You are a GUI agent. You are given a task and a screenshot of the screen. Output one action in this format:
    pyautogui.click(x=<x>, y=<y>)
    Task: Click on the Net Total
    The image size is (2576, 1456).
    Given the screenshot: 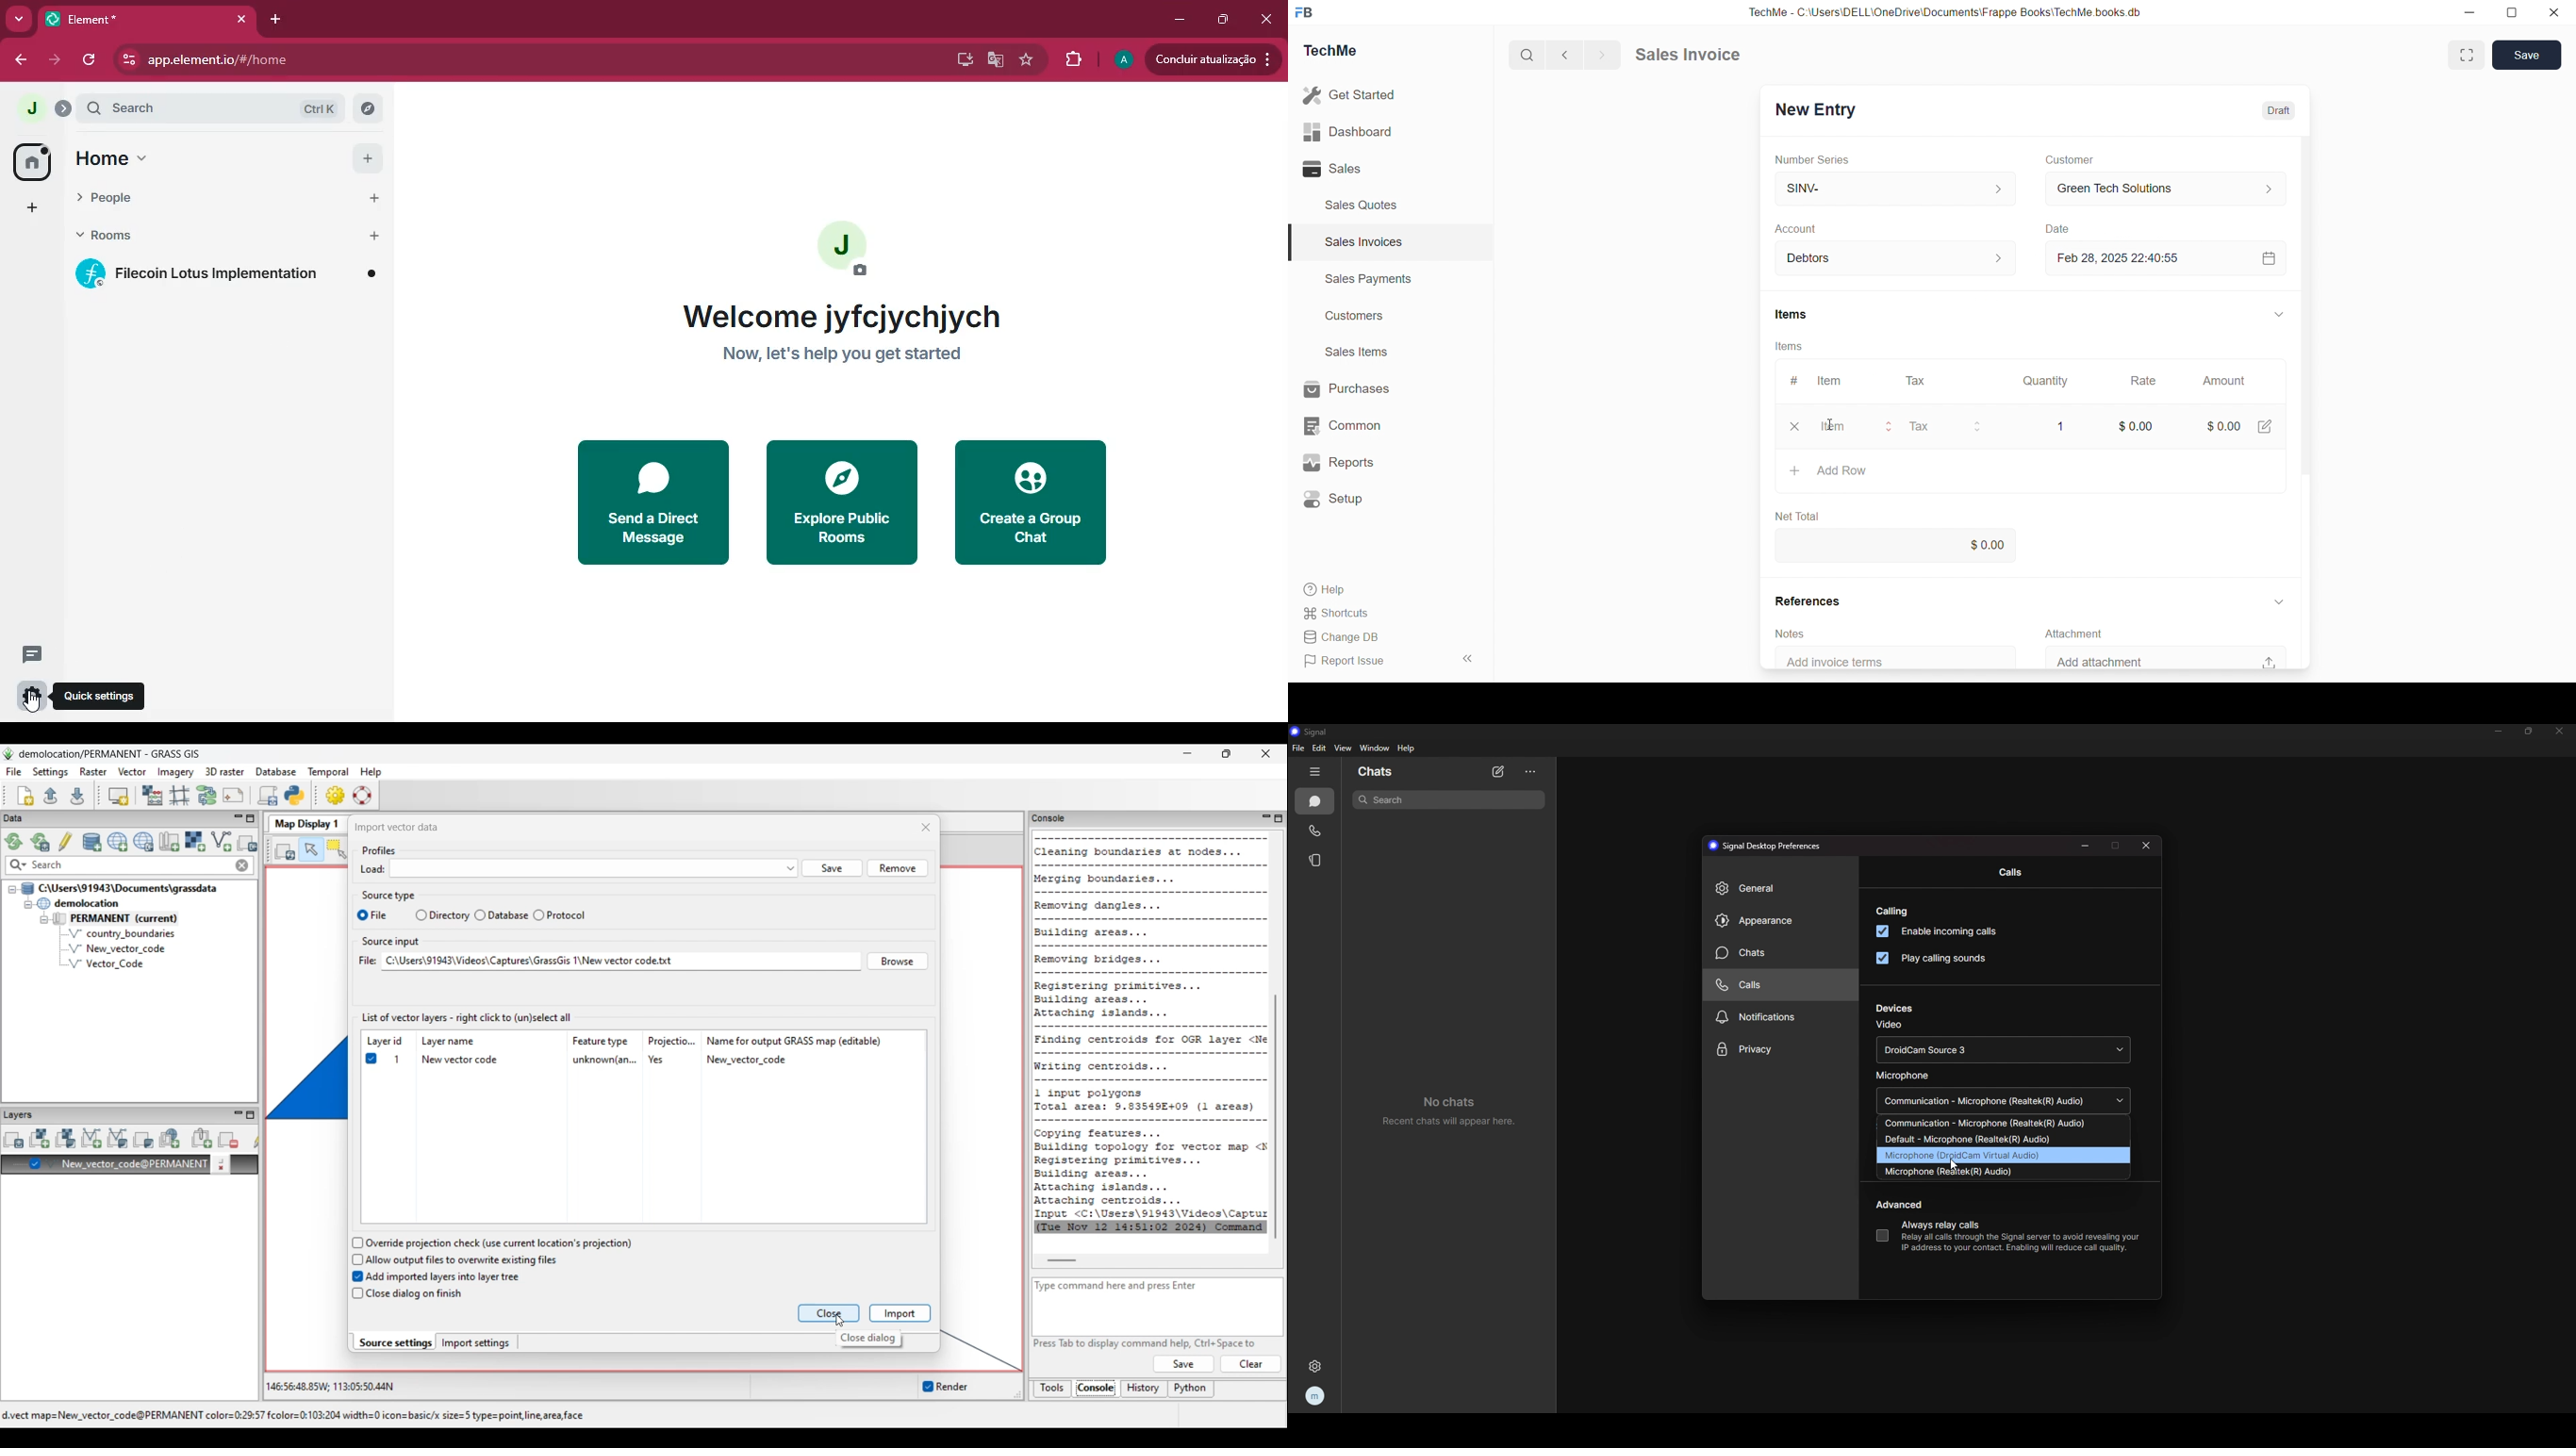 What is the action you would take?
    pyautogui.click(x=1799, y=516)
    